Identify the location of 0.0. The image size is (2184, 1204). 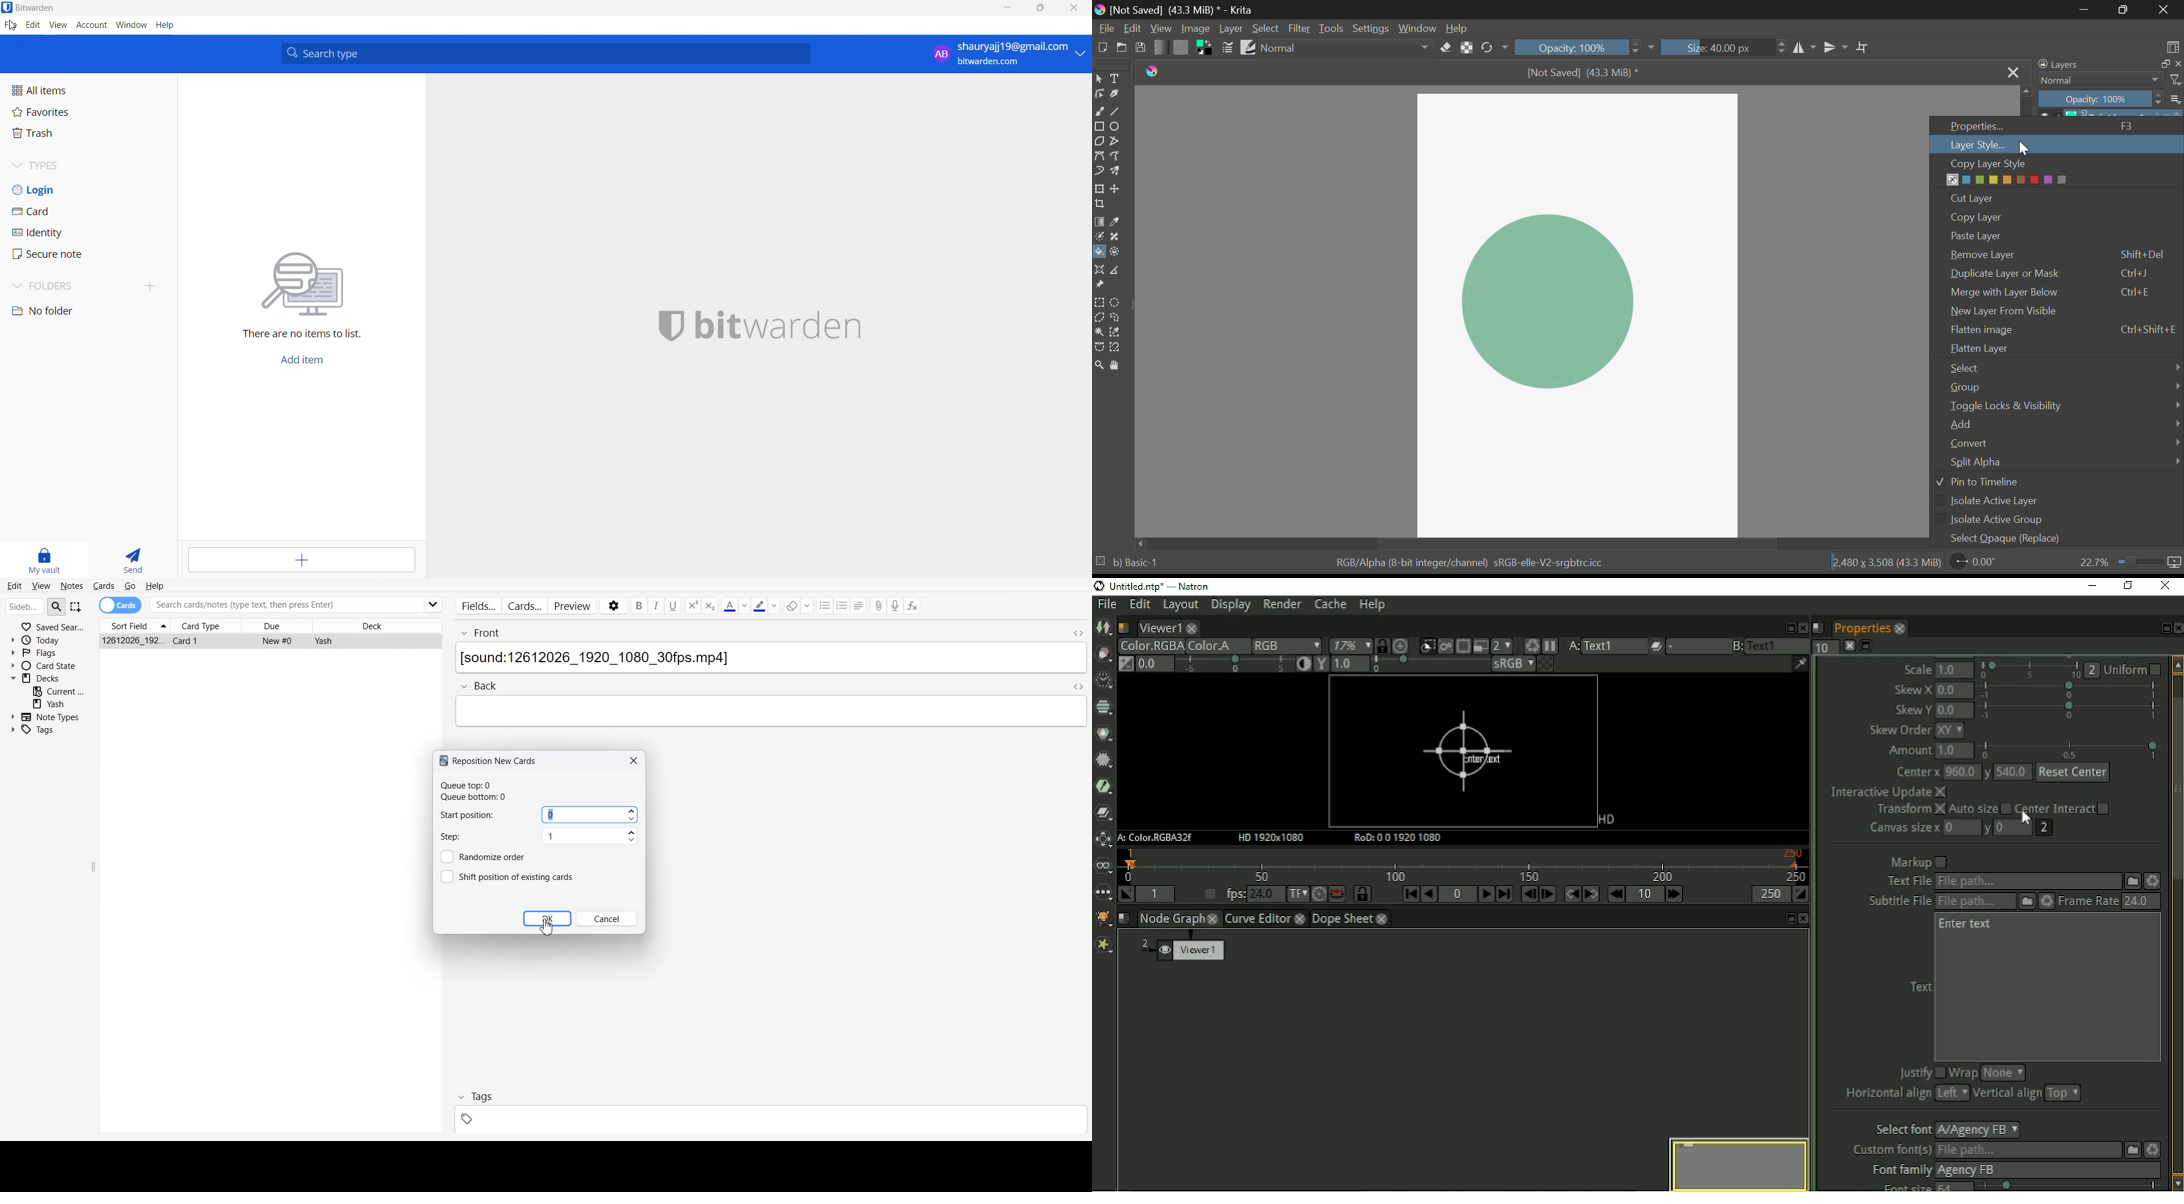
(1954, 710).